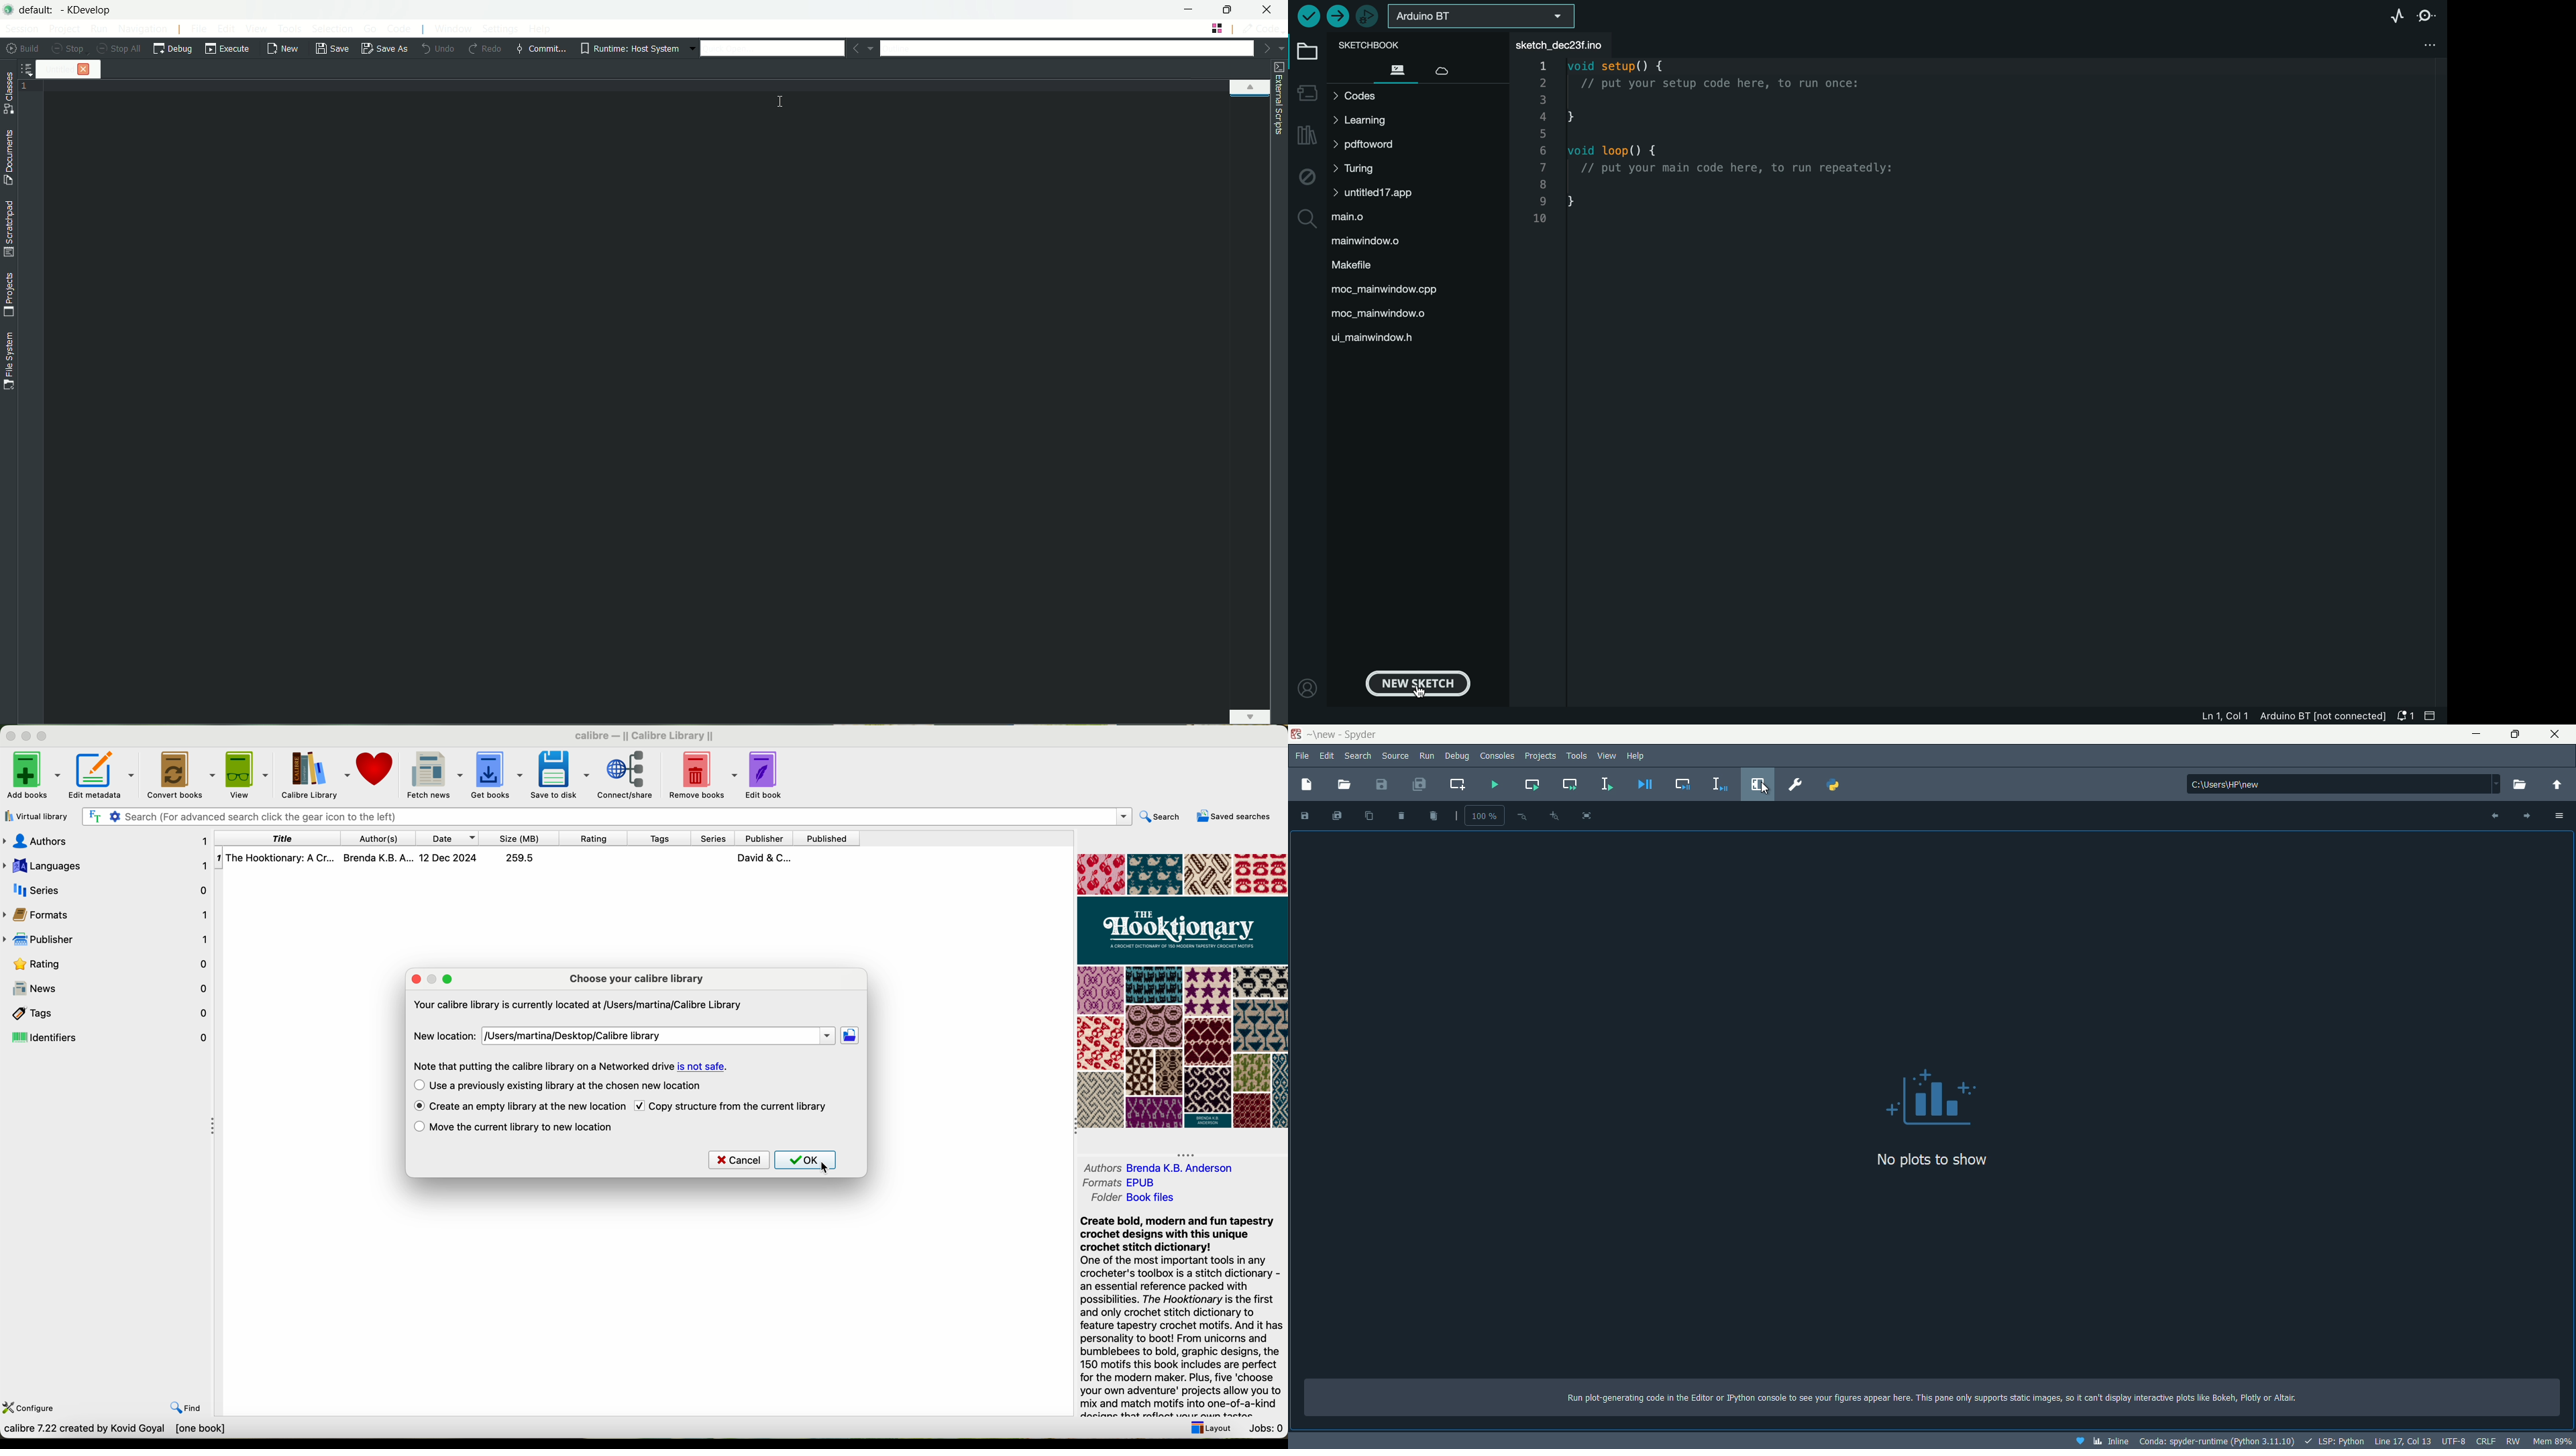 Image resolution: width=2576 pixels, height=1456 pixels. What do you see at coordinates (524, 838) in the screenshot?
I see `size` at bounding box center [524, 838].